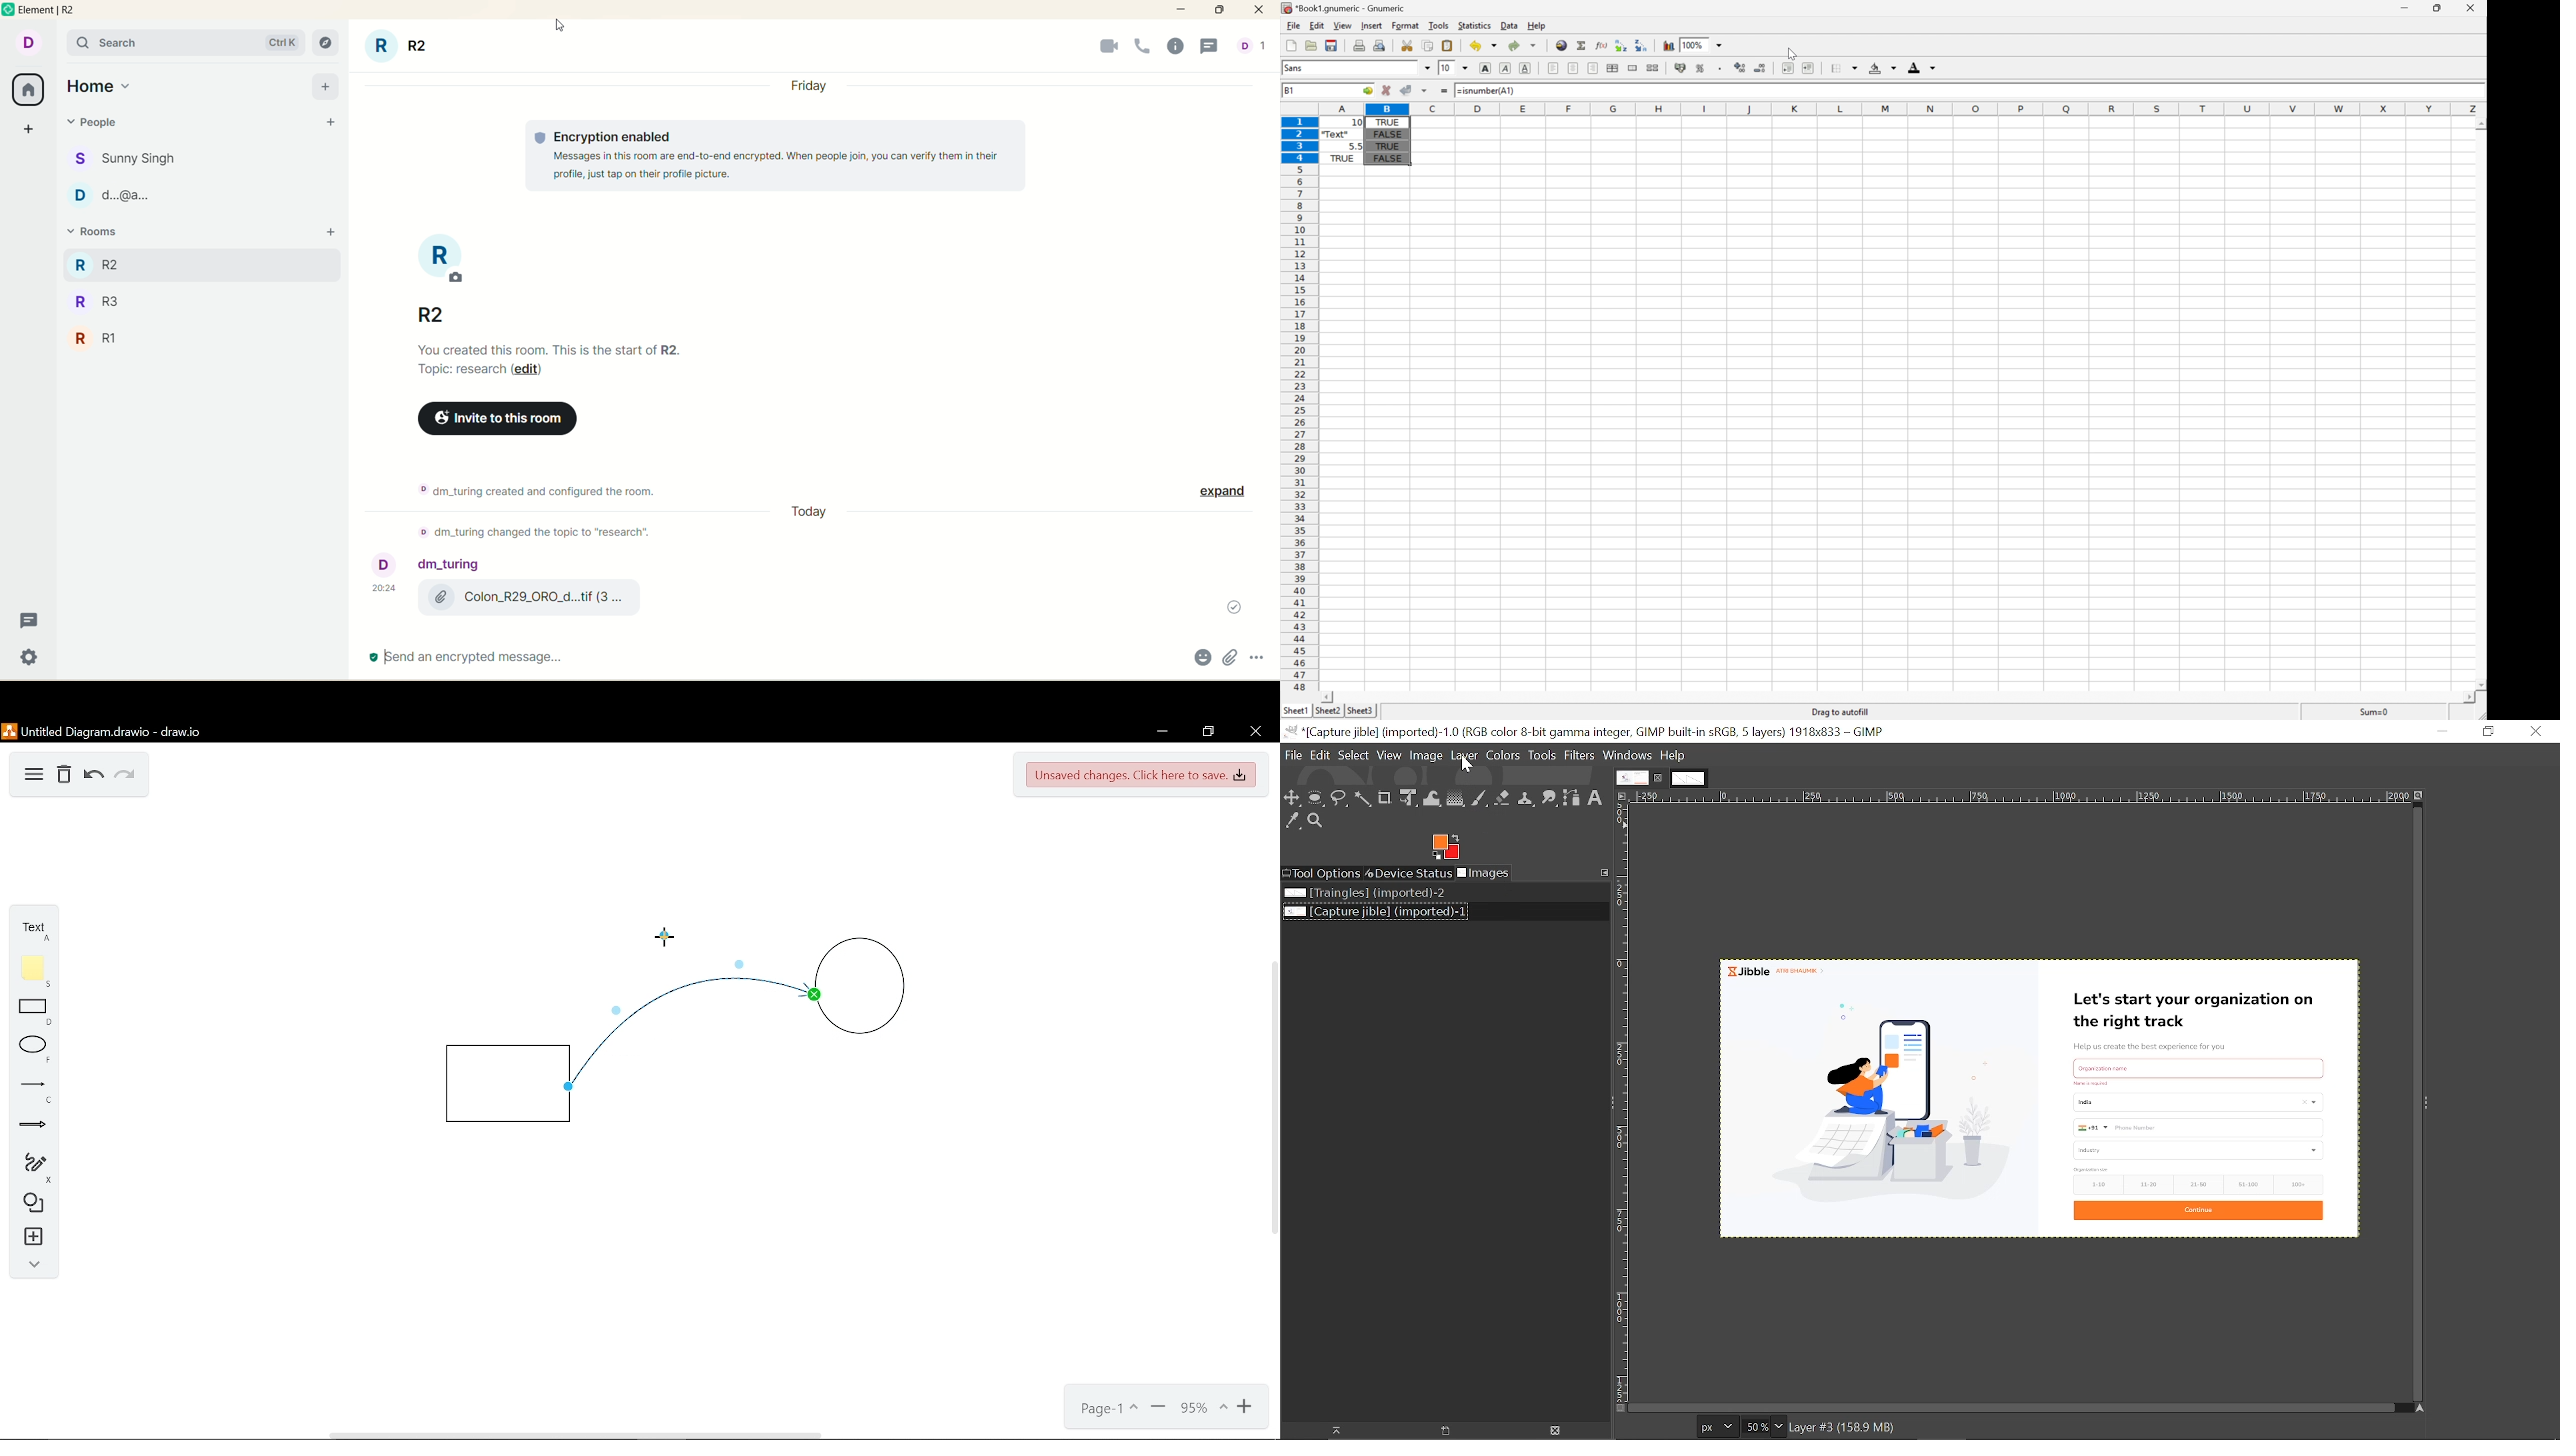 The image size is (2576, 1456). I want to click on Go to, so click(1367, 90).